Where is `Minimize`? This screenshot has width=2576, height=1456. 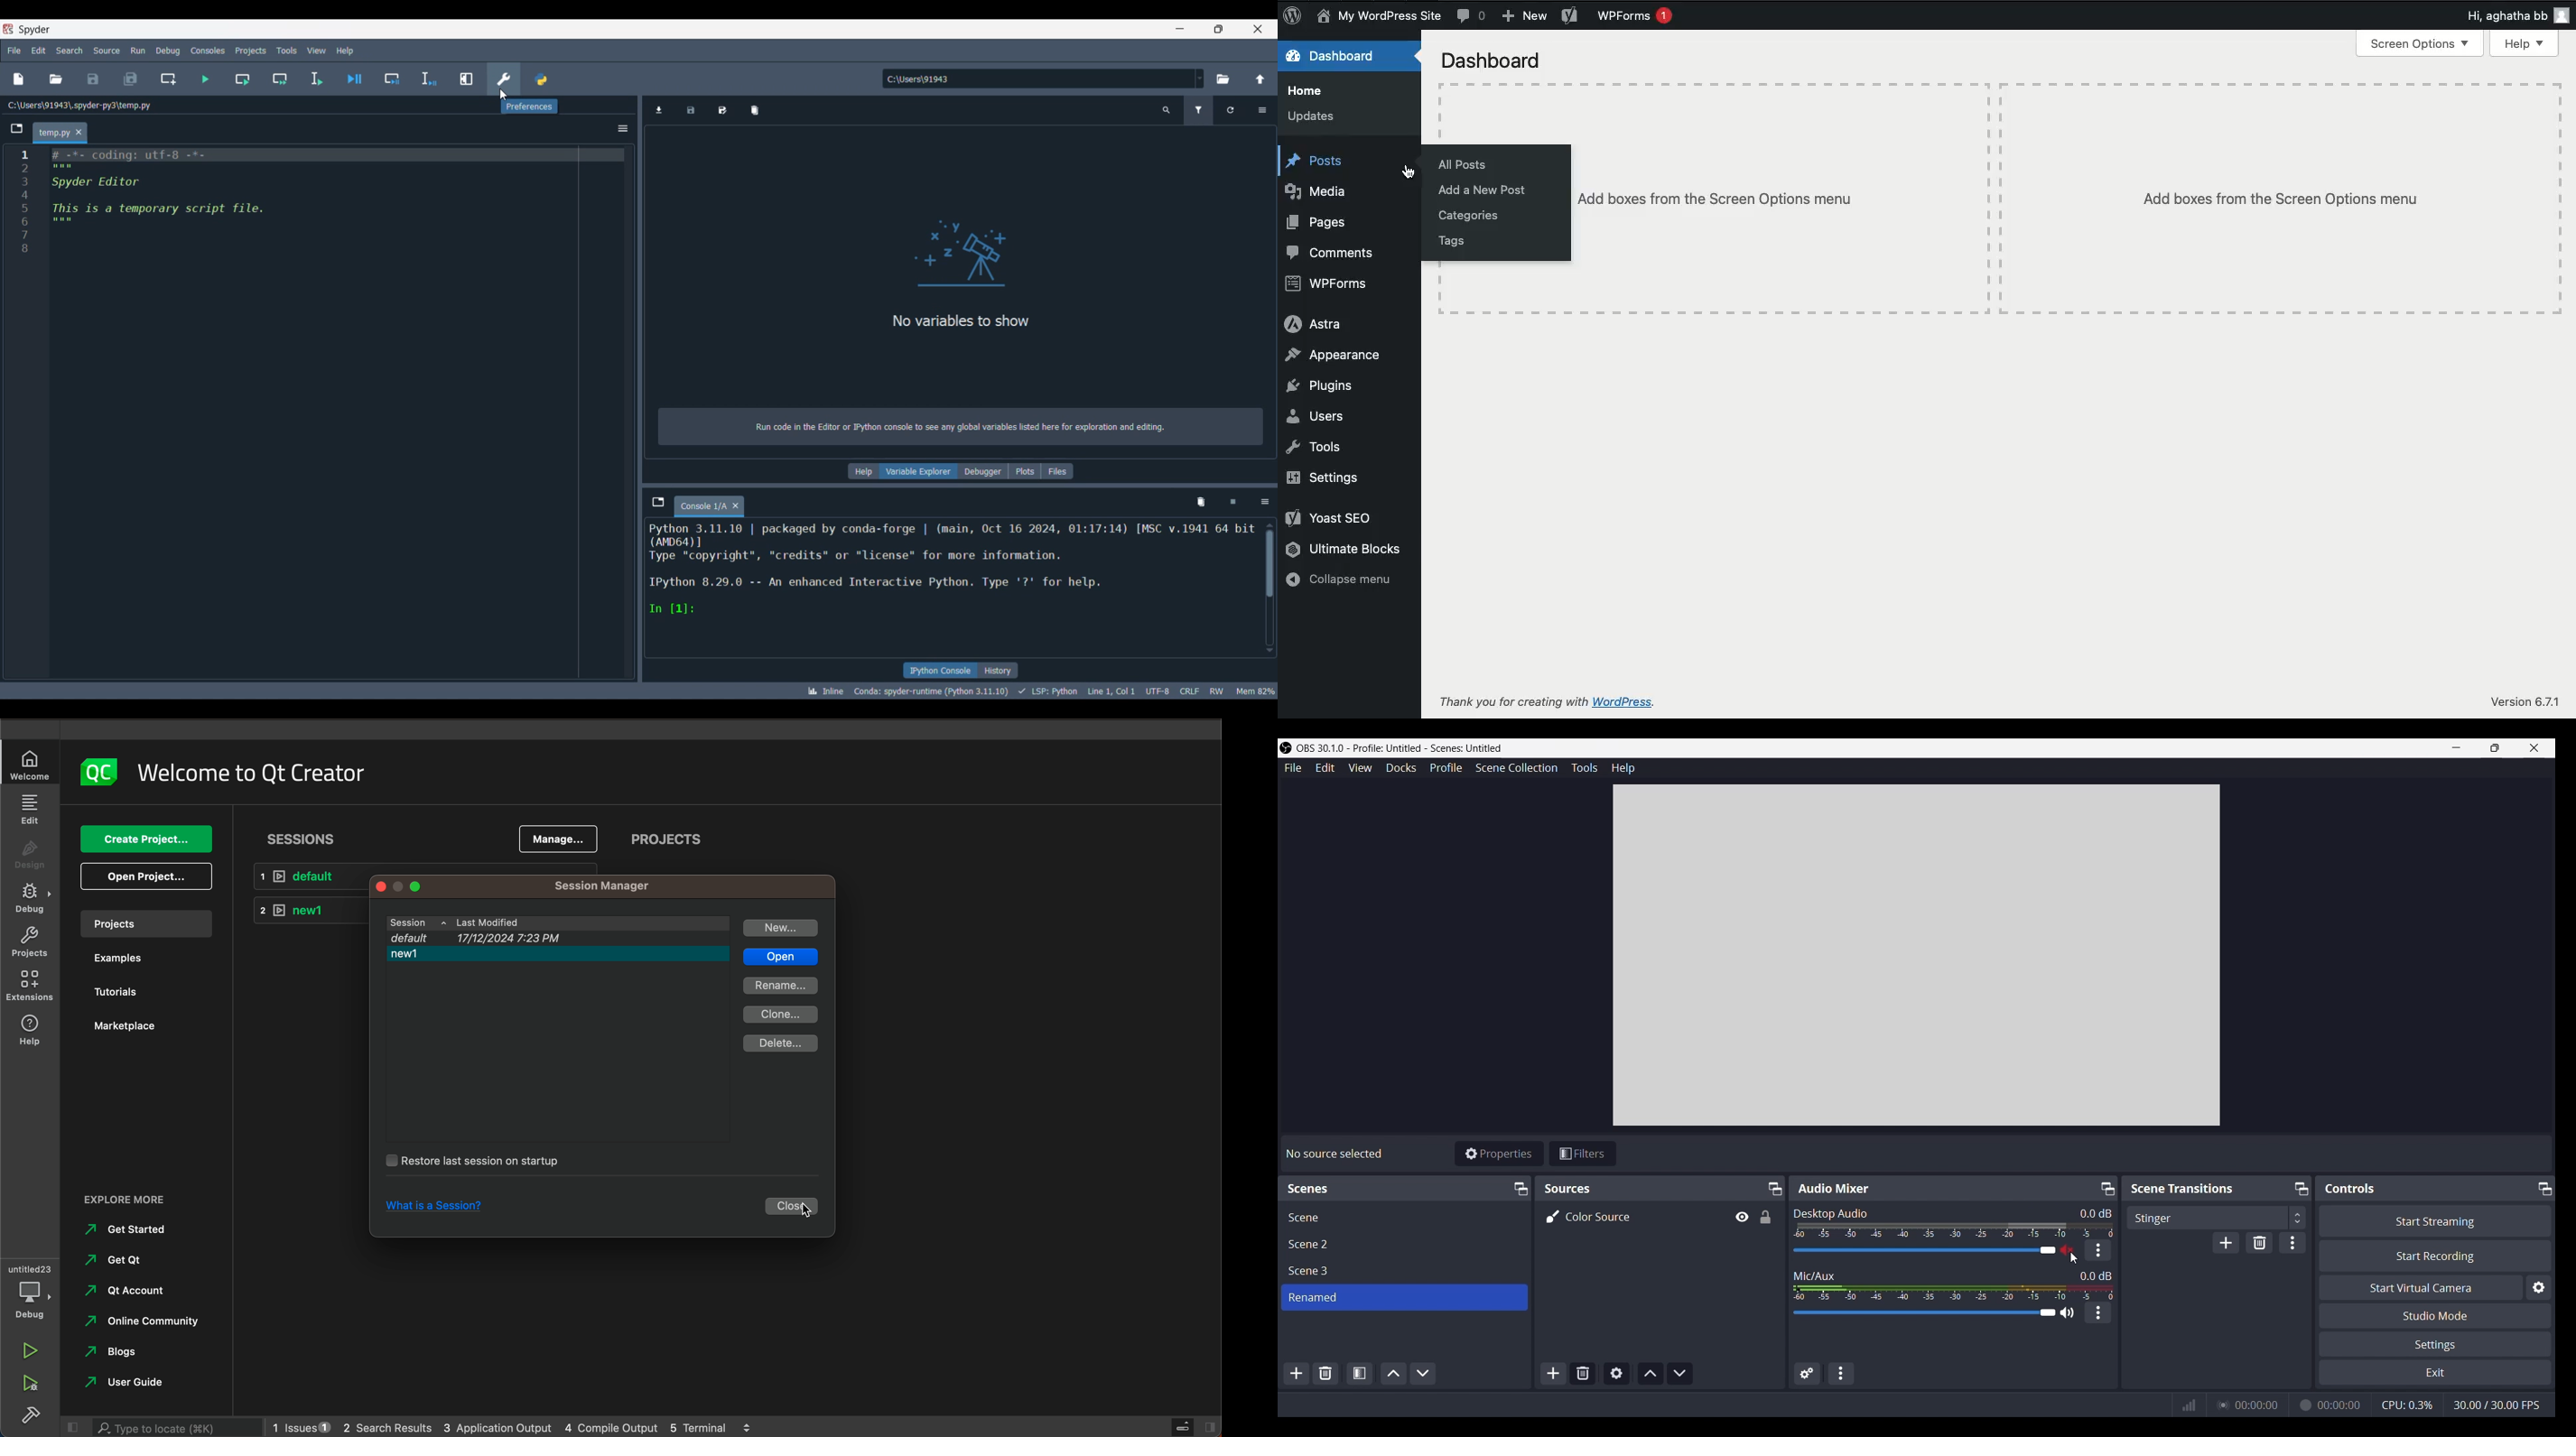 Minimize is located at coordinates (2456, 748).